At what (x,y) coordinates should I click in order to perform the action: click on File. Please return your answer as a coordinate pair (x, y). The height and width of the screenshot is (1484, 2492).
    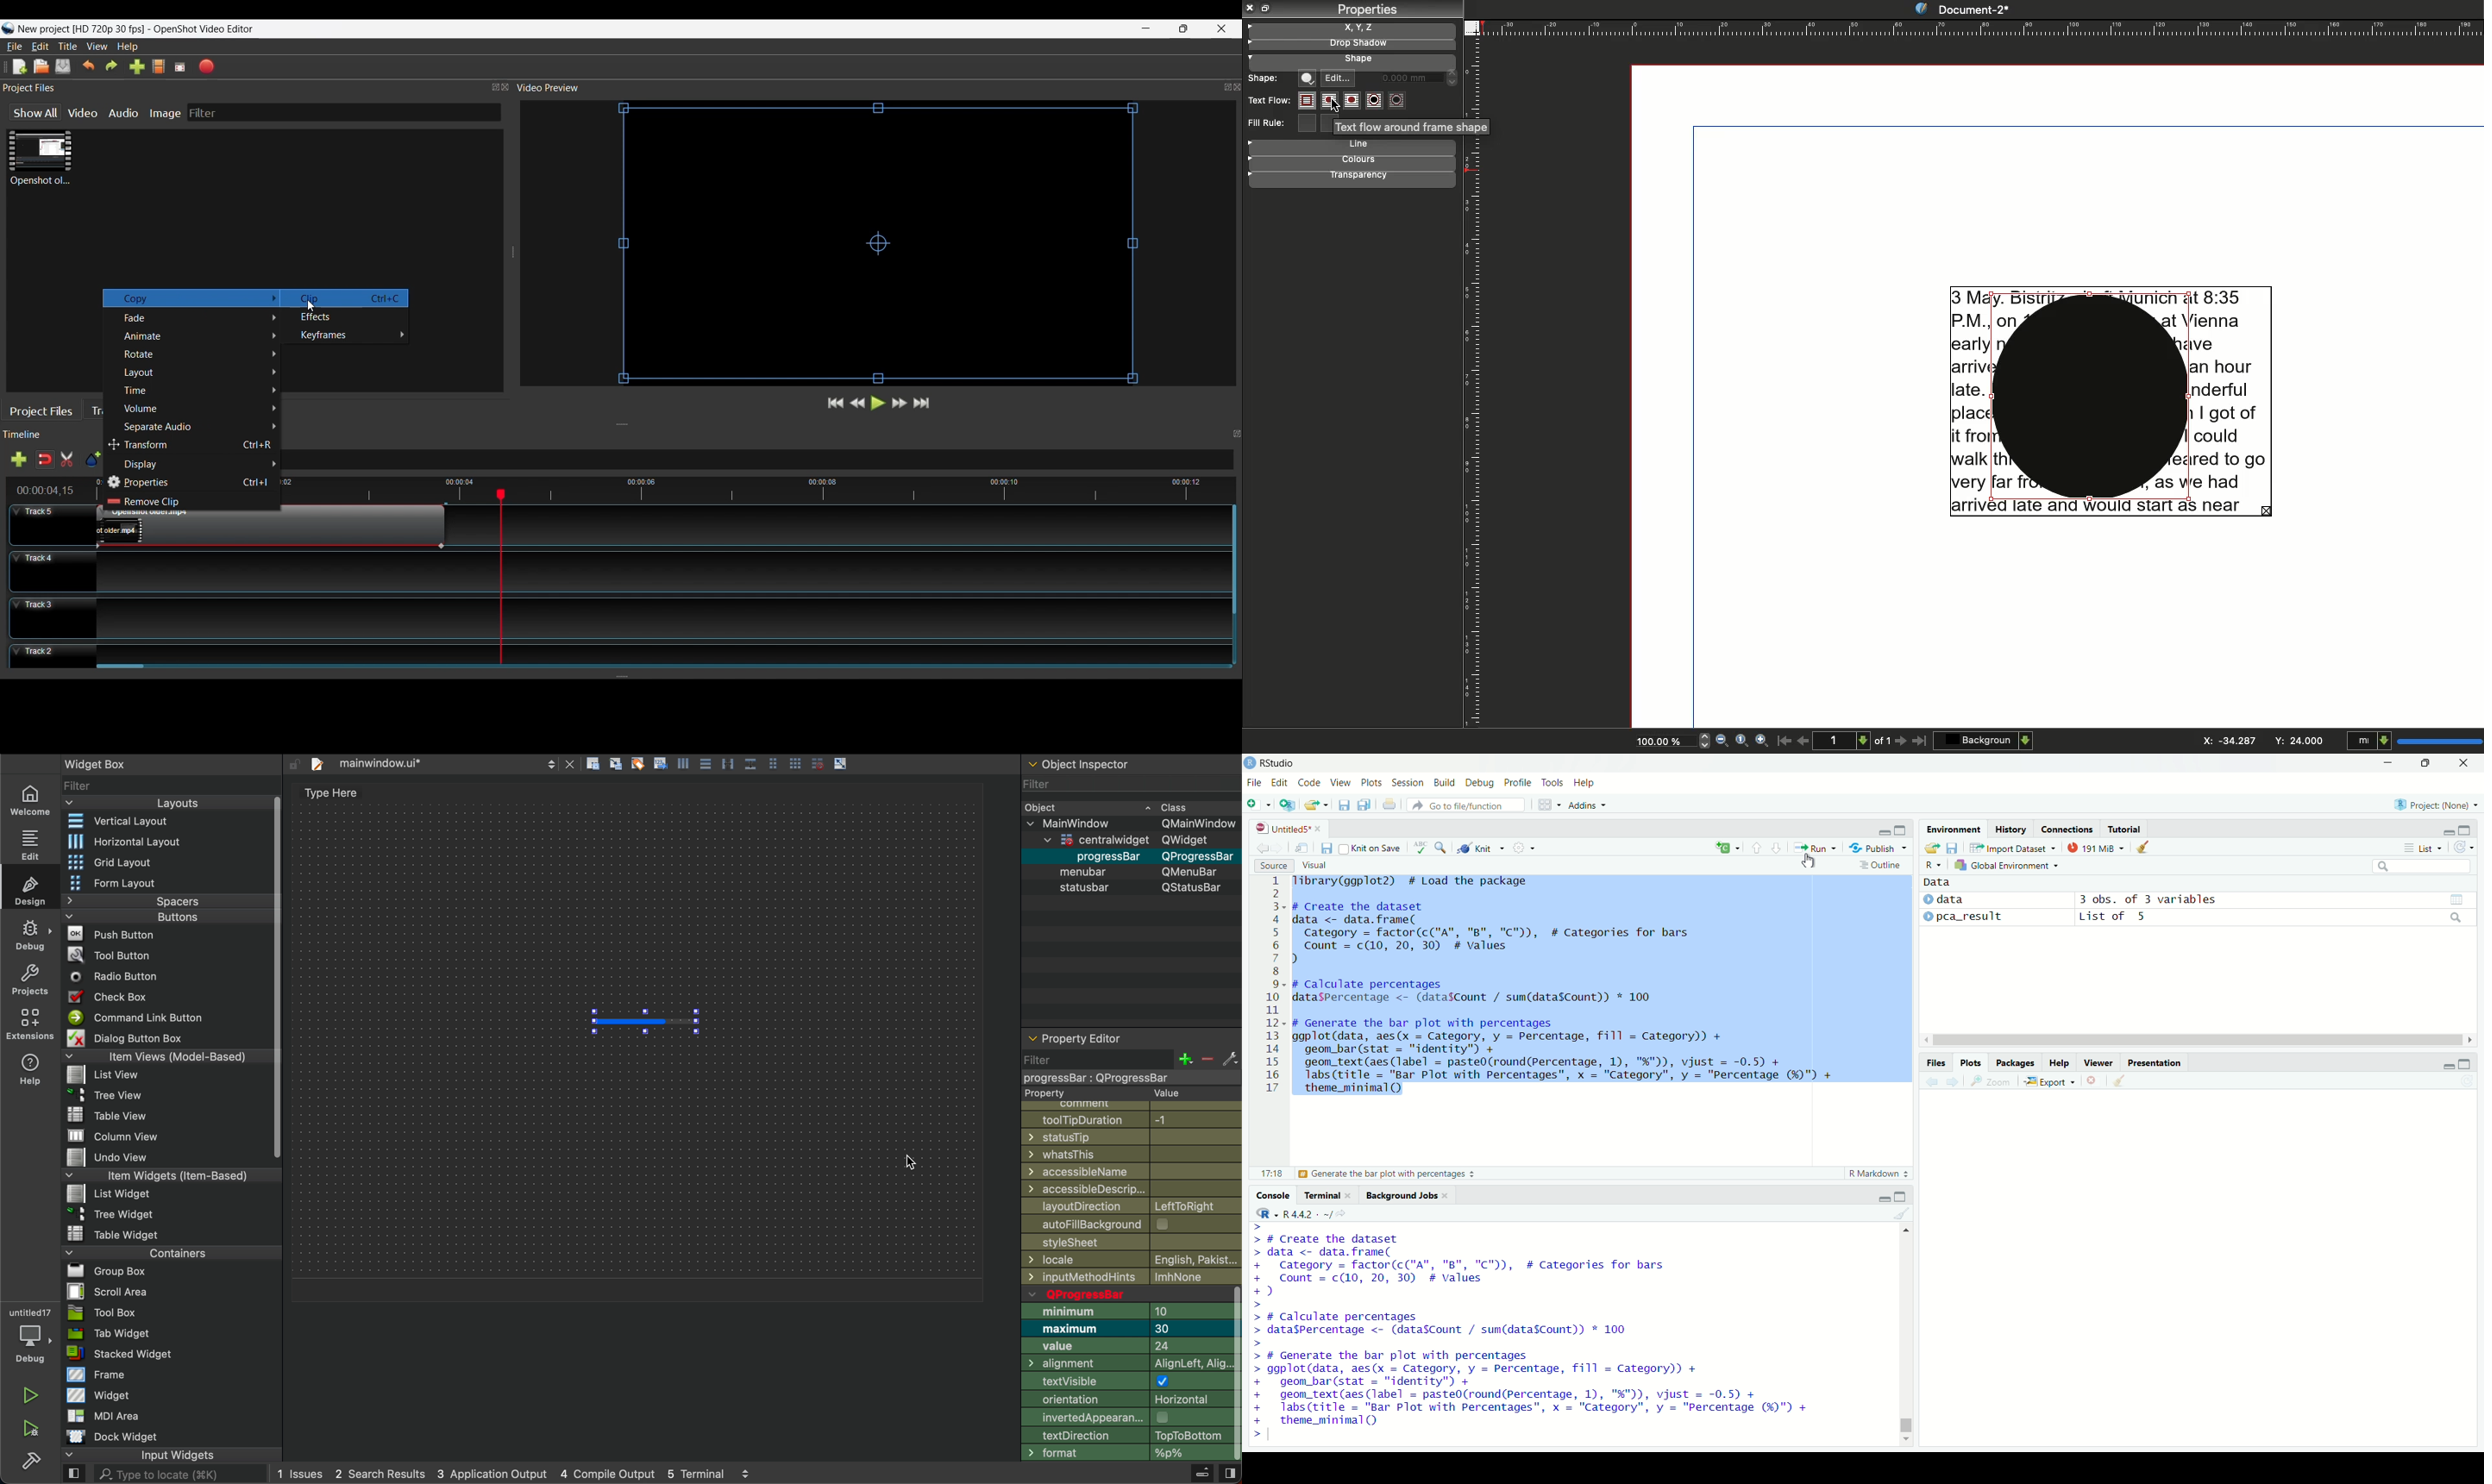
    Looking at the image, I should click on (114, 1233).